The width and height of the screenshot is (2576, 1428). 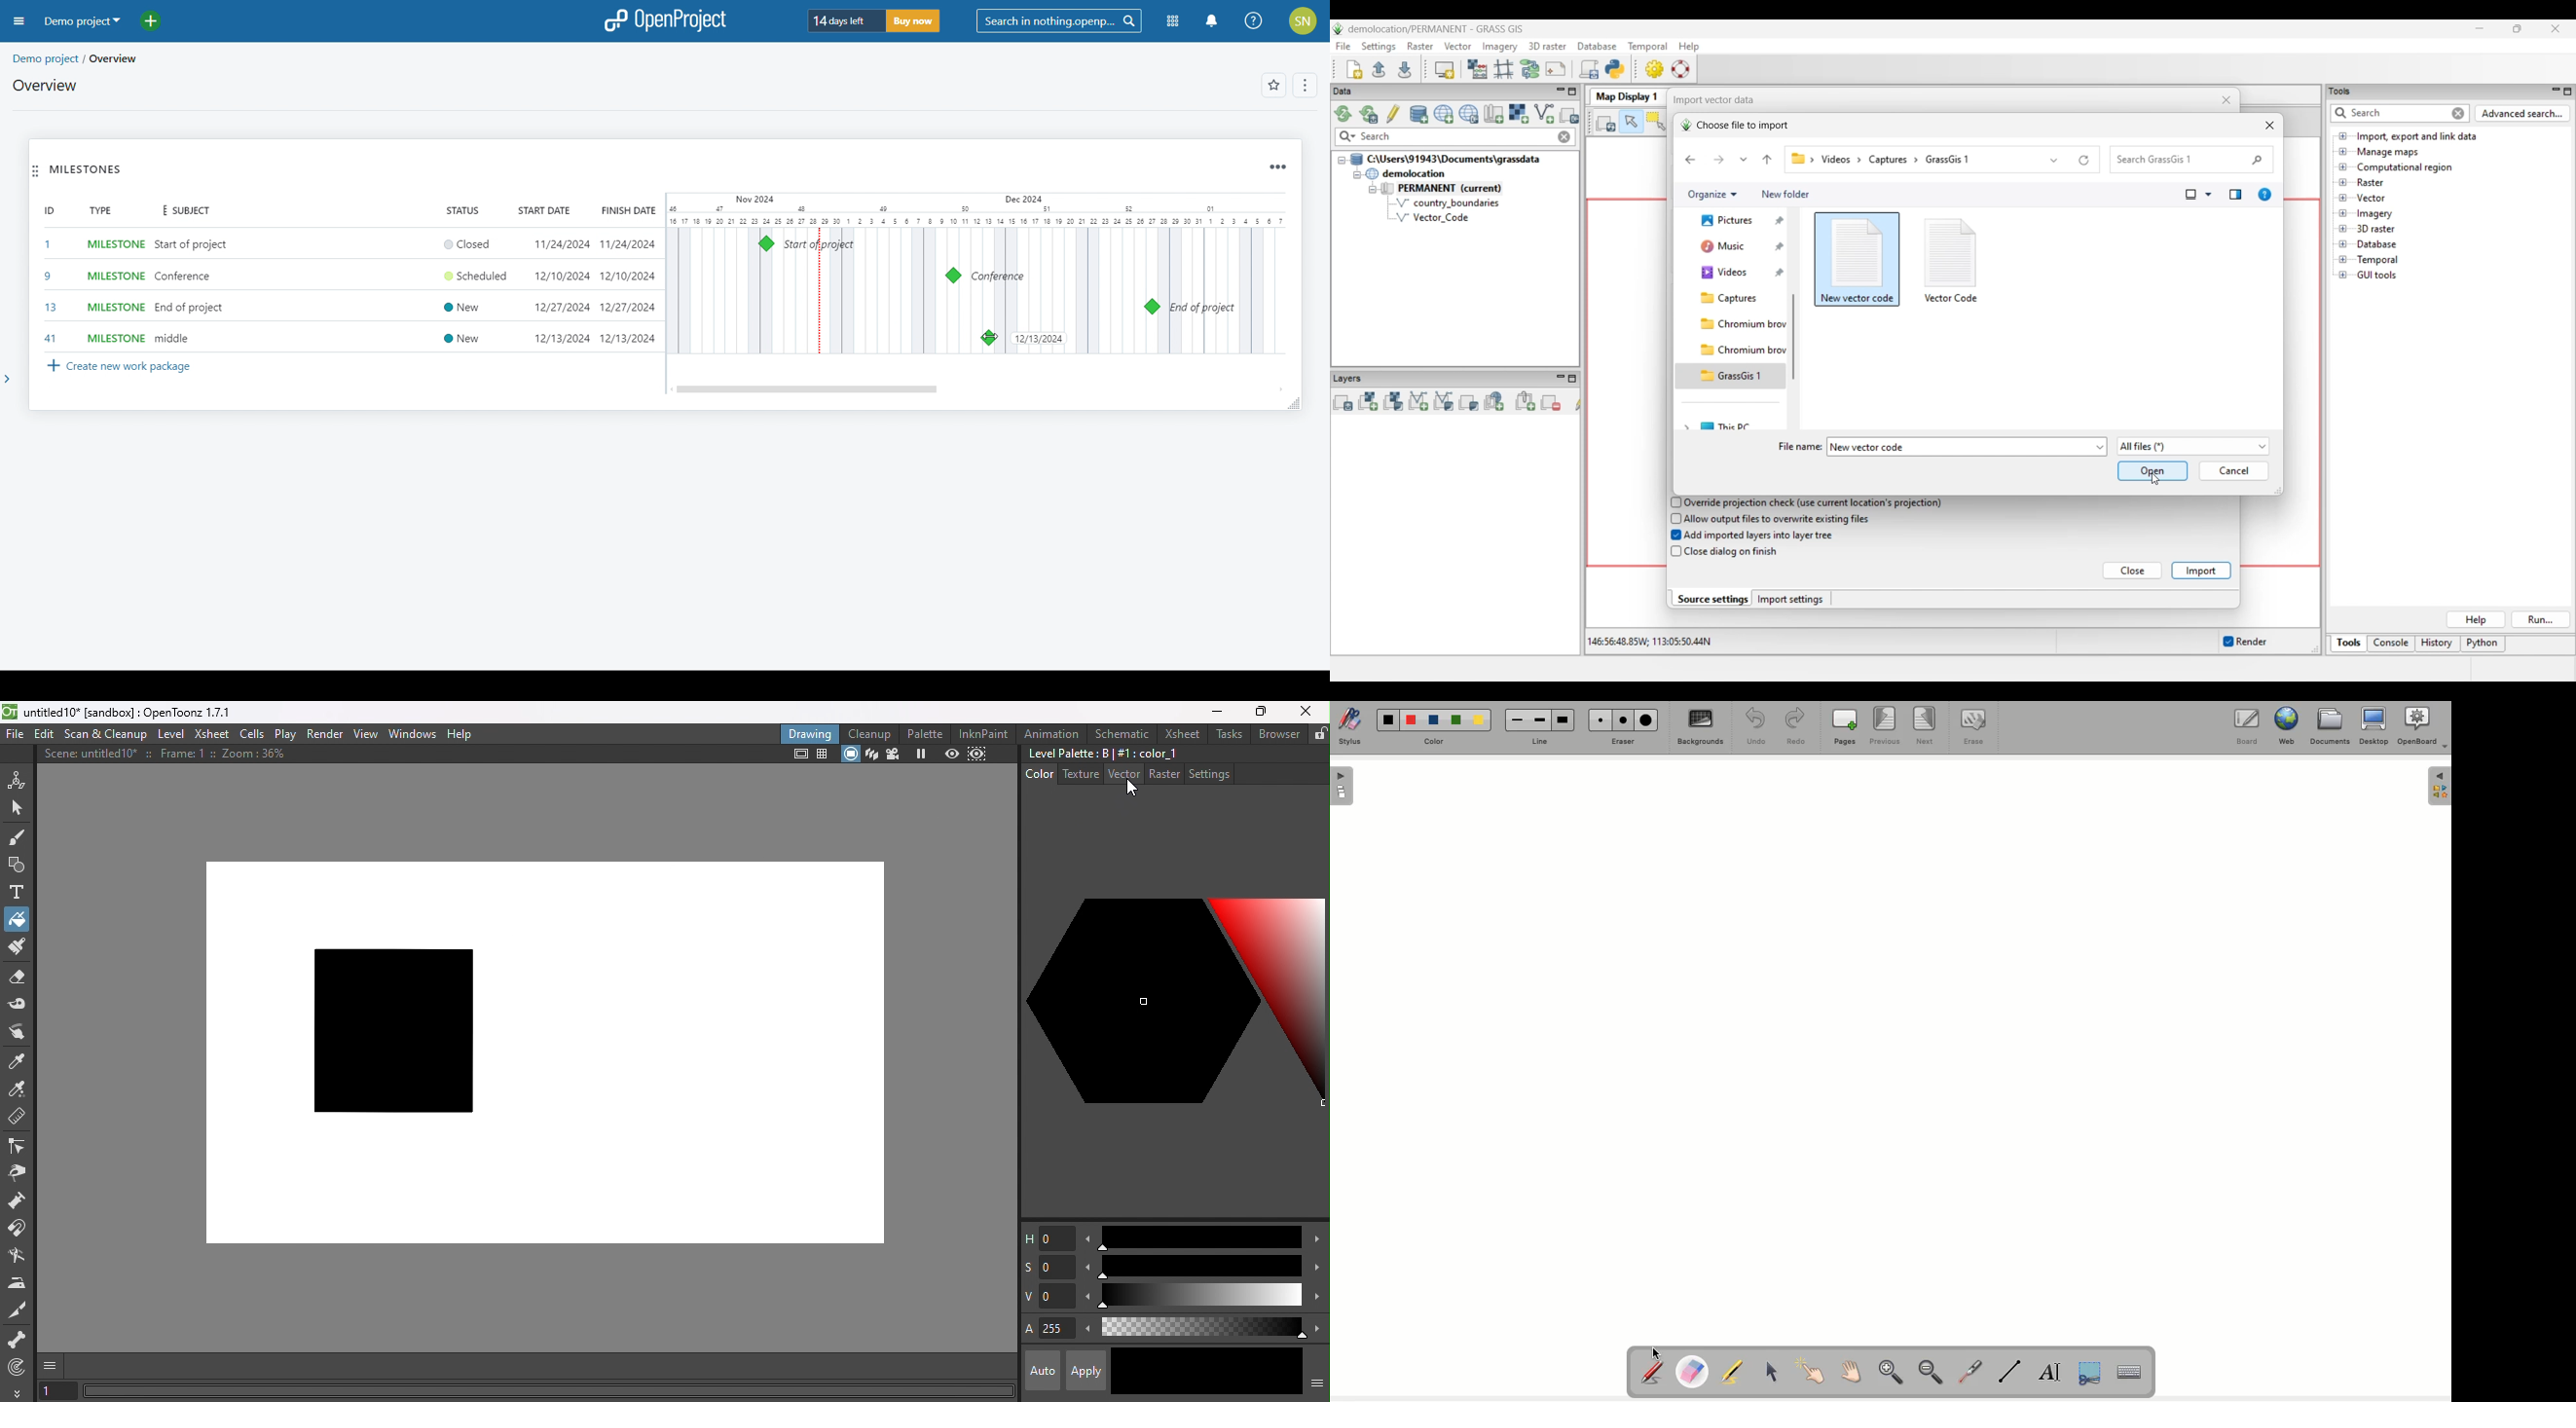 I want to click on Undo, so click(x=1754, y=726).